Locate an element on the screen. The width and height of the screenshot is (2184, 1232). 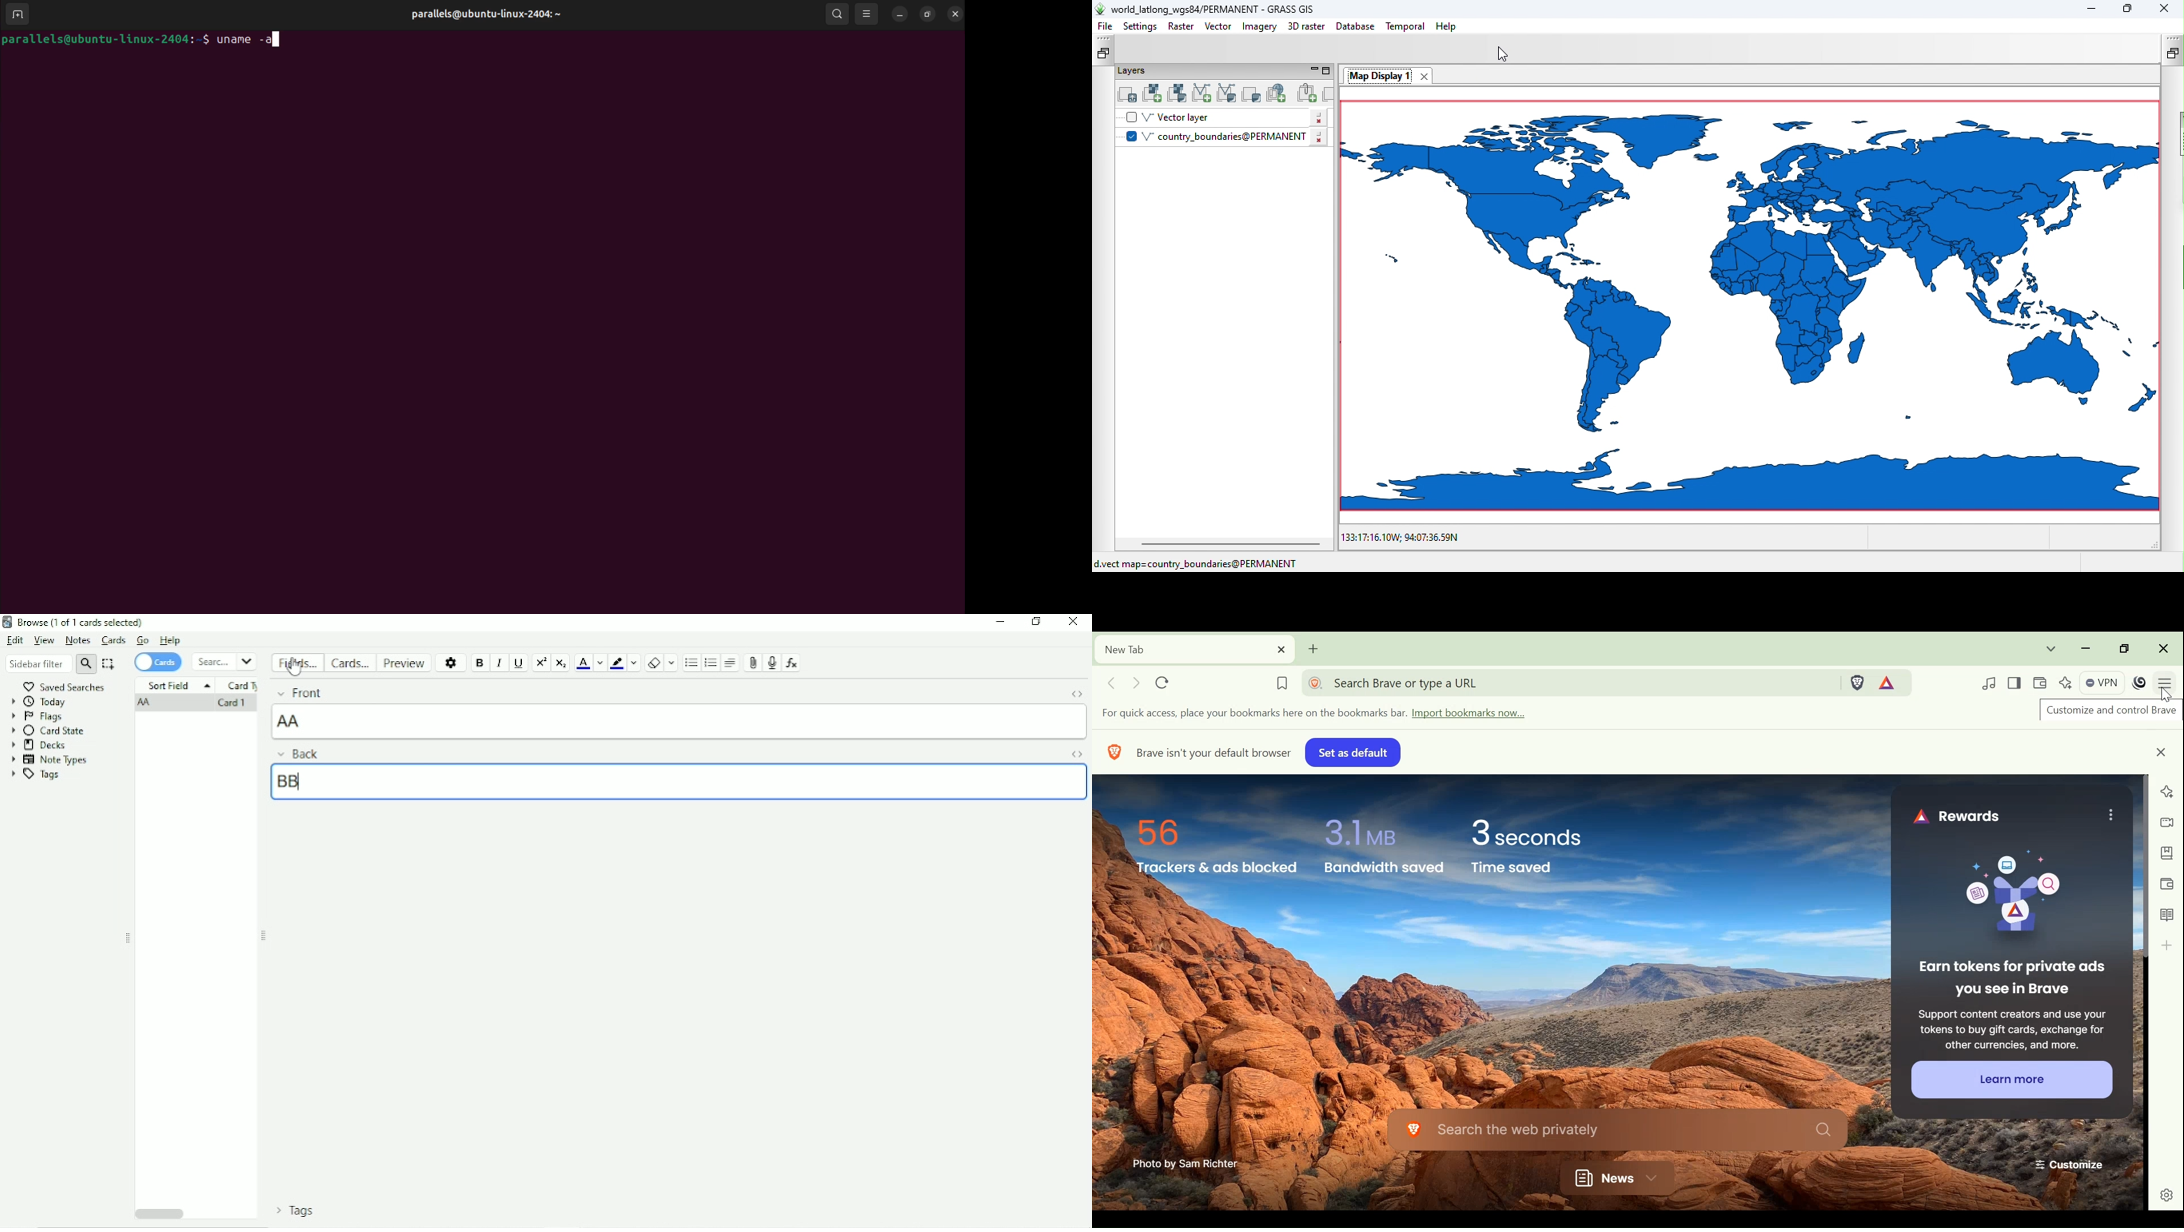
Sidebar filter is located at coordinates (51, 663).